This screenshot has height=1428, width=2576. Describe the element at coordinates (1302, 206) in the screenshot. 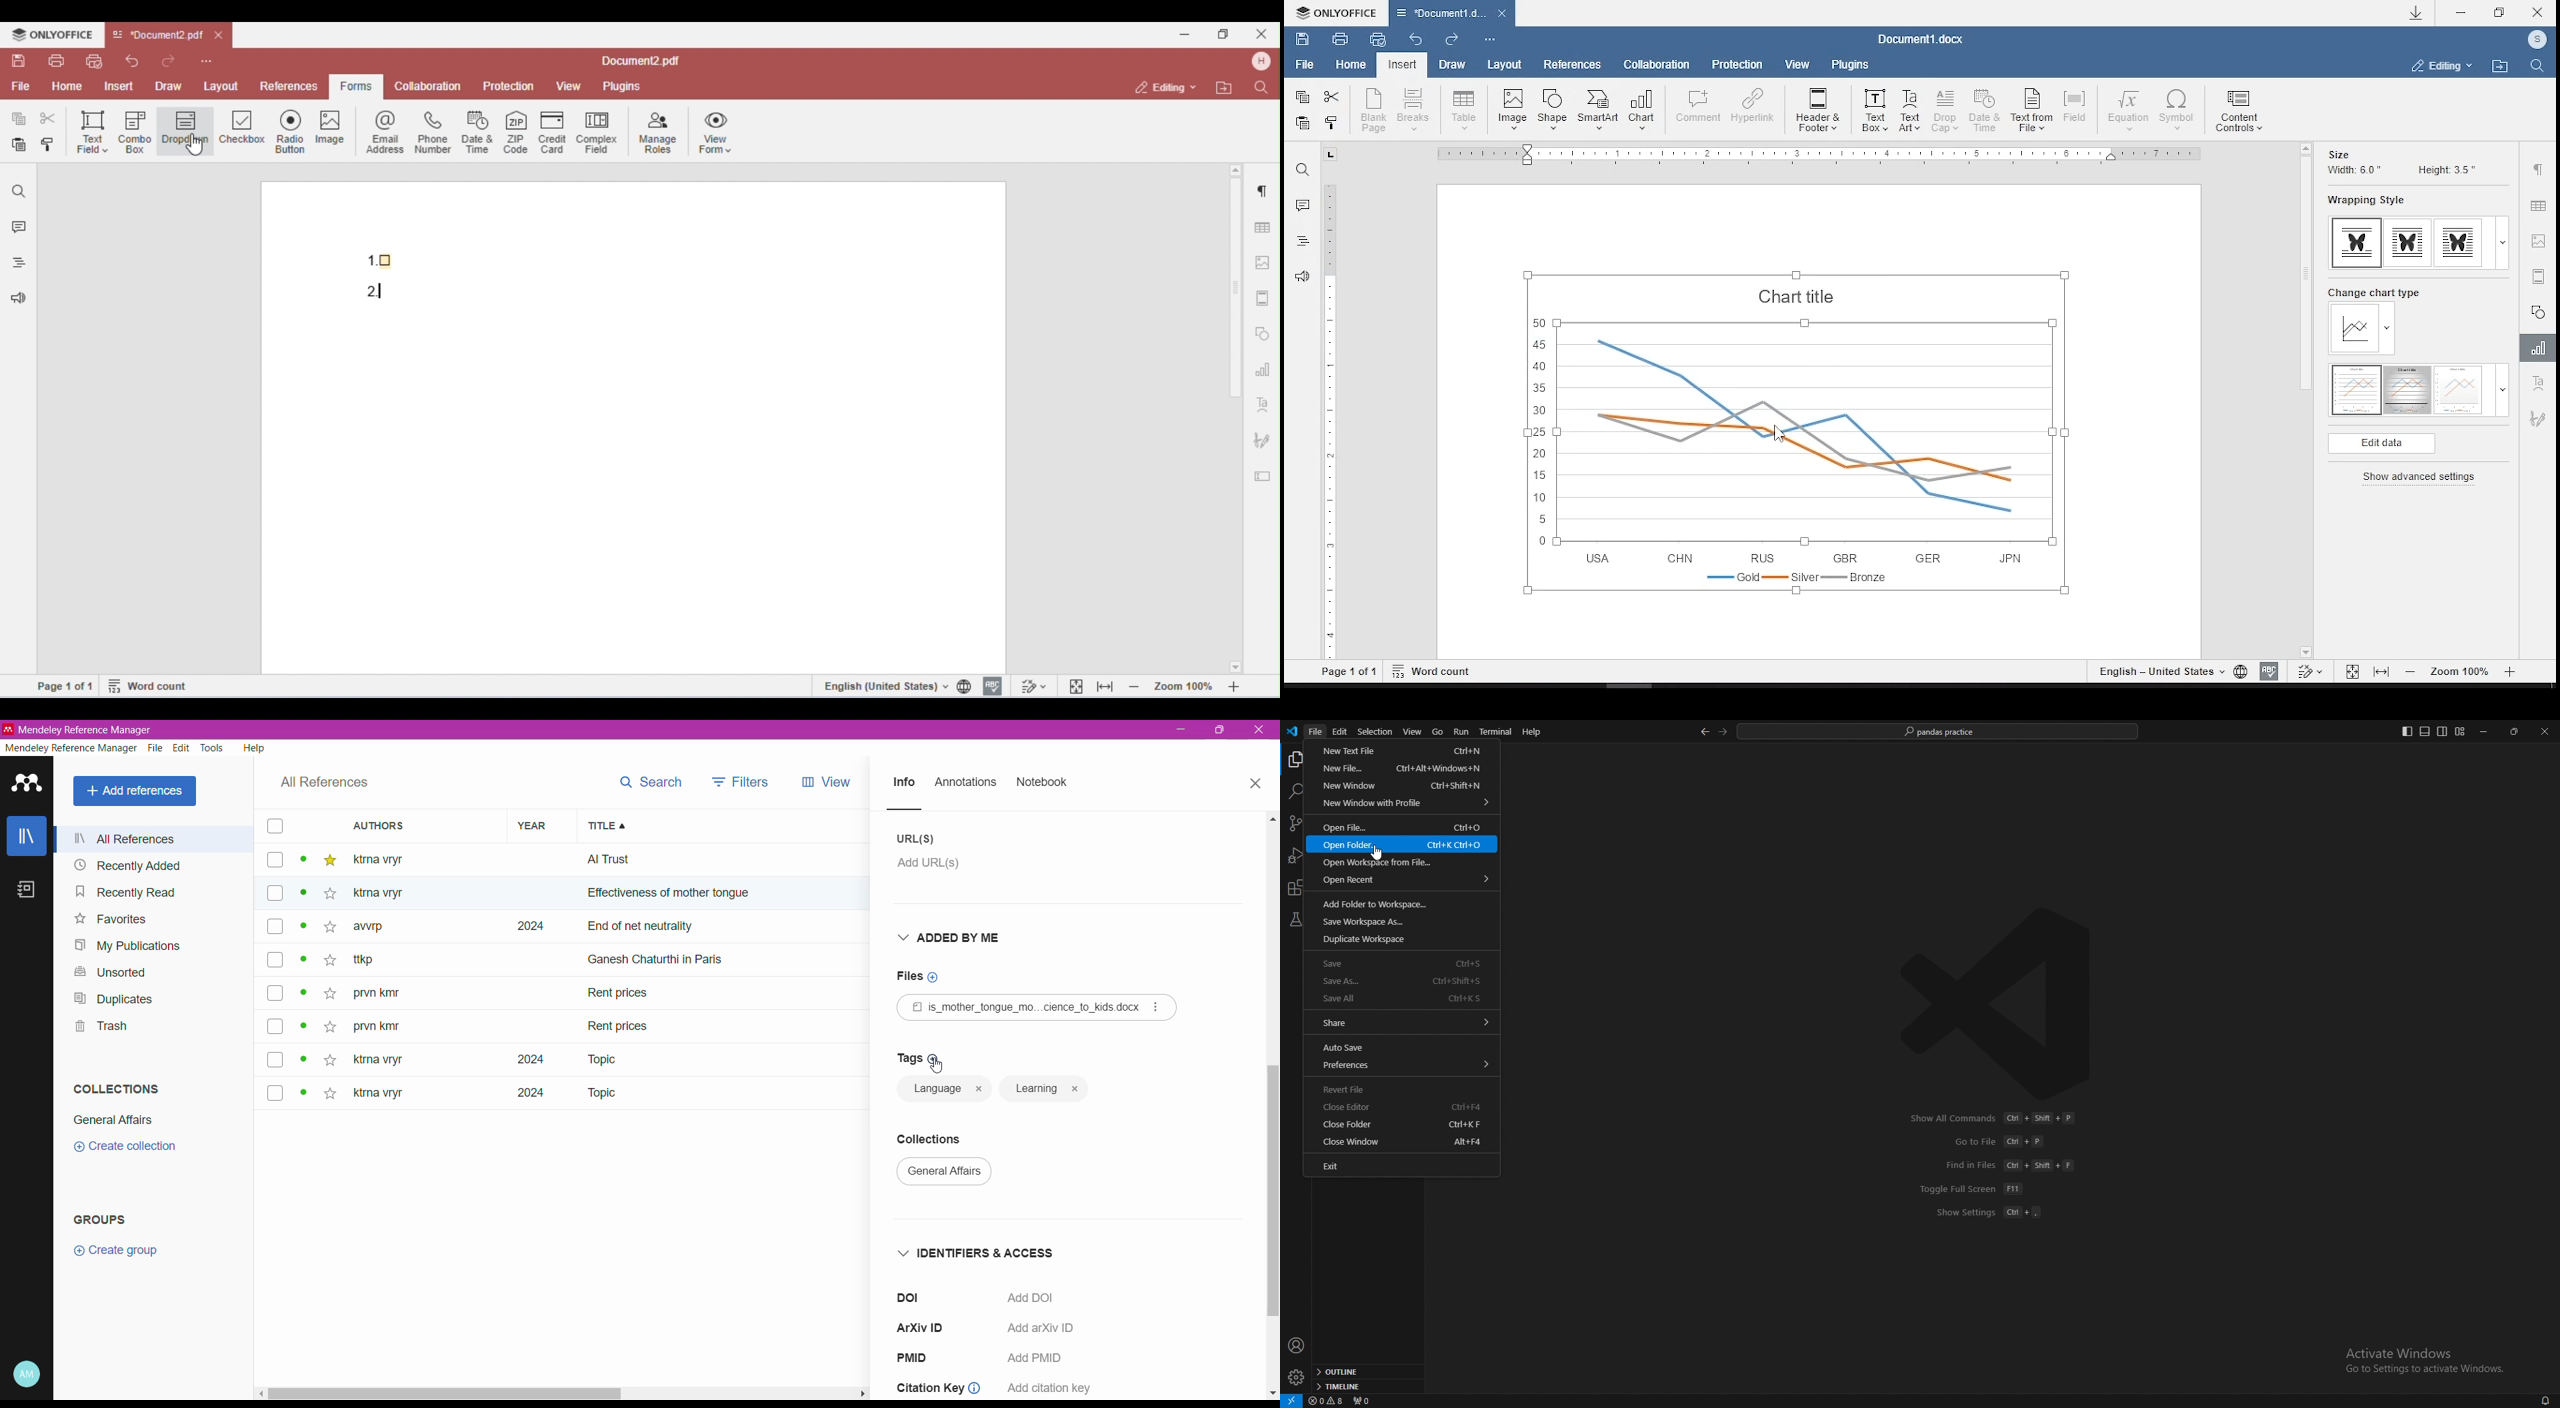

I see `comments` at that location.